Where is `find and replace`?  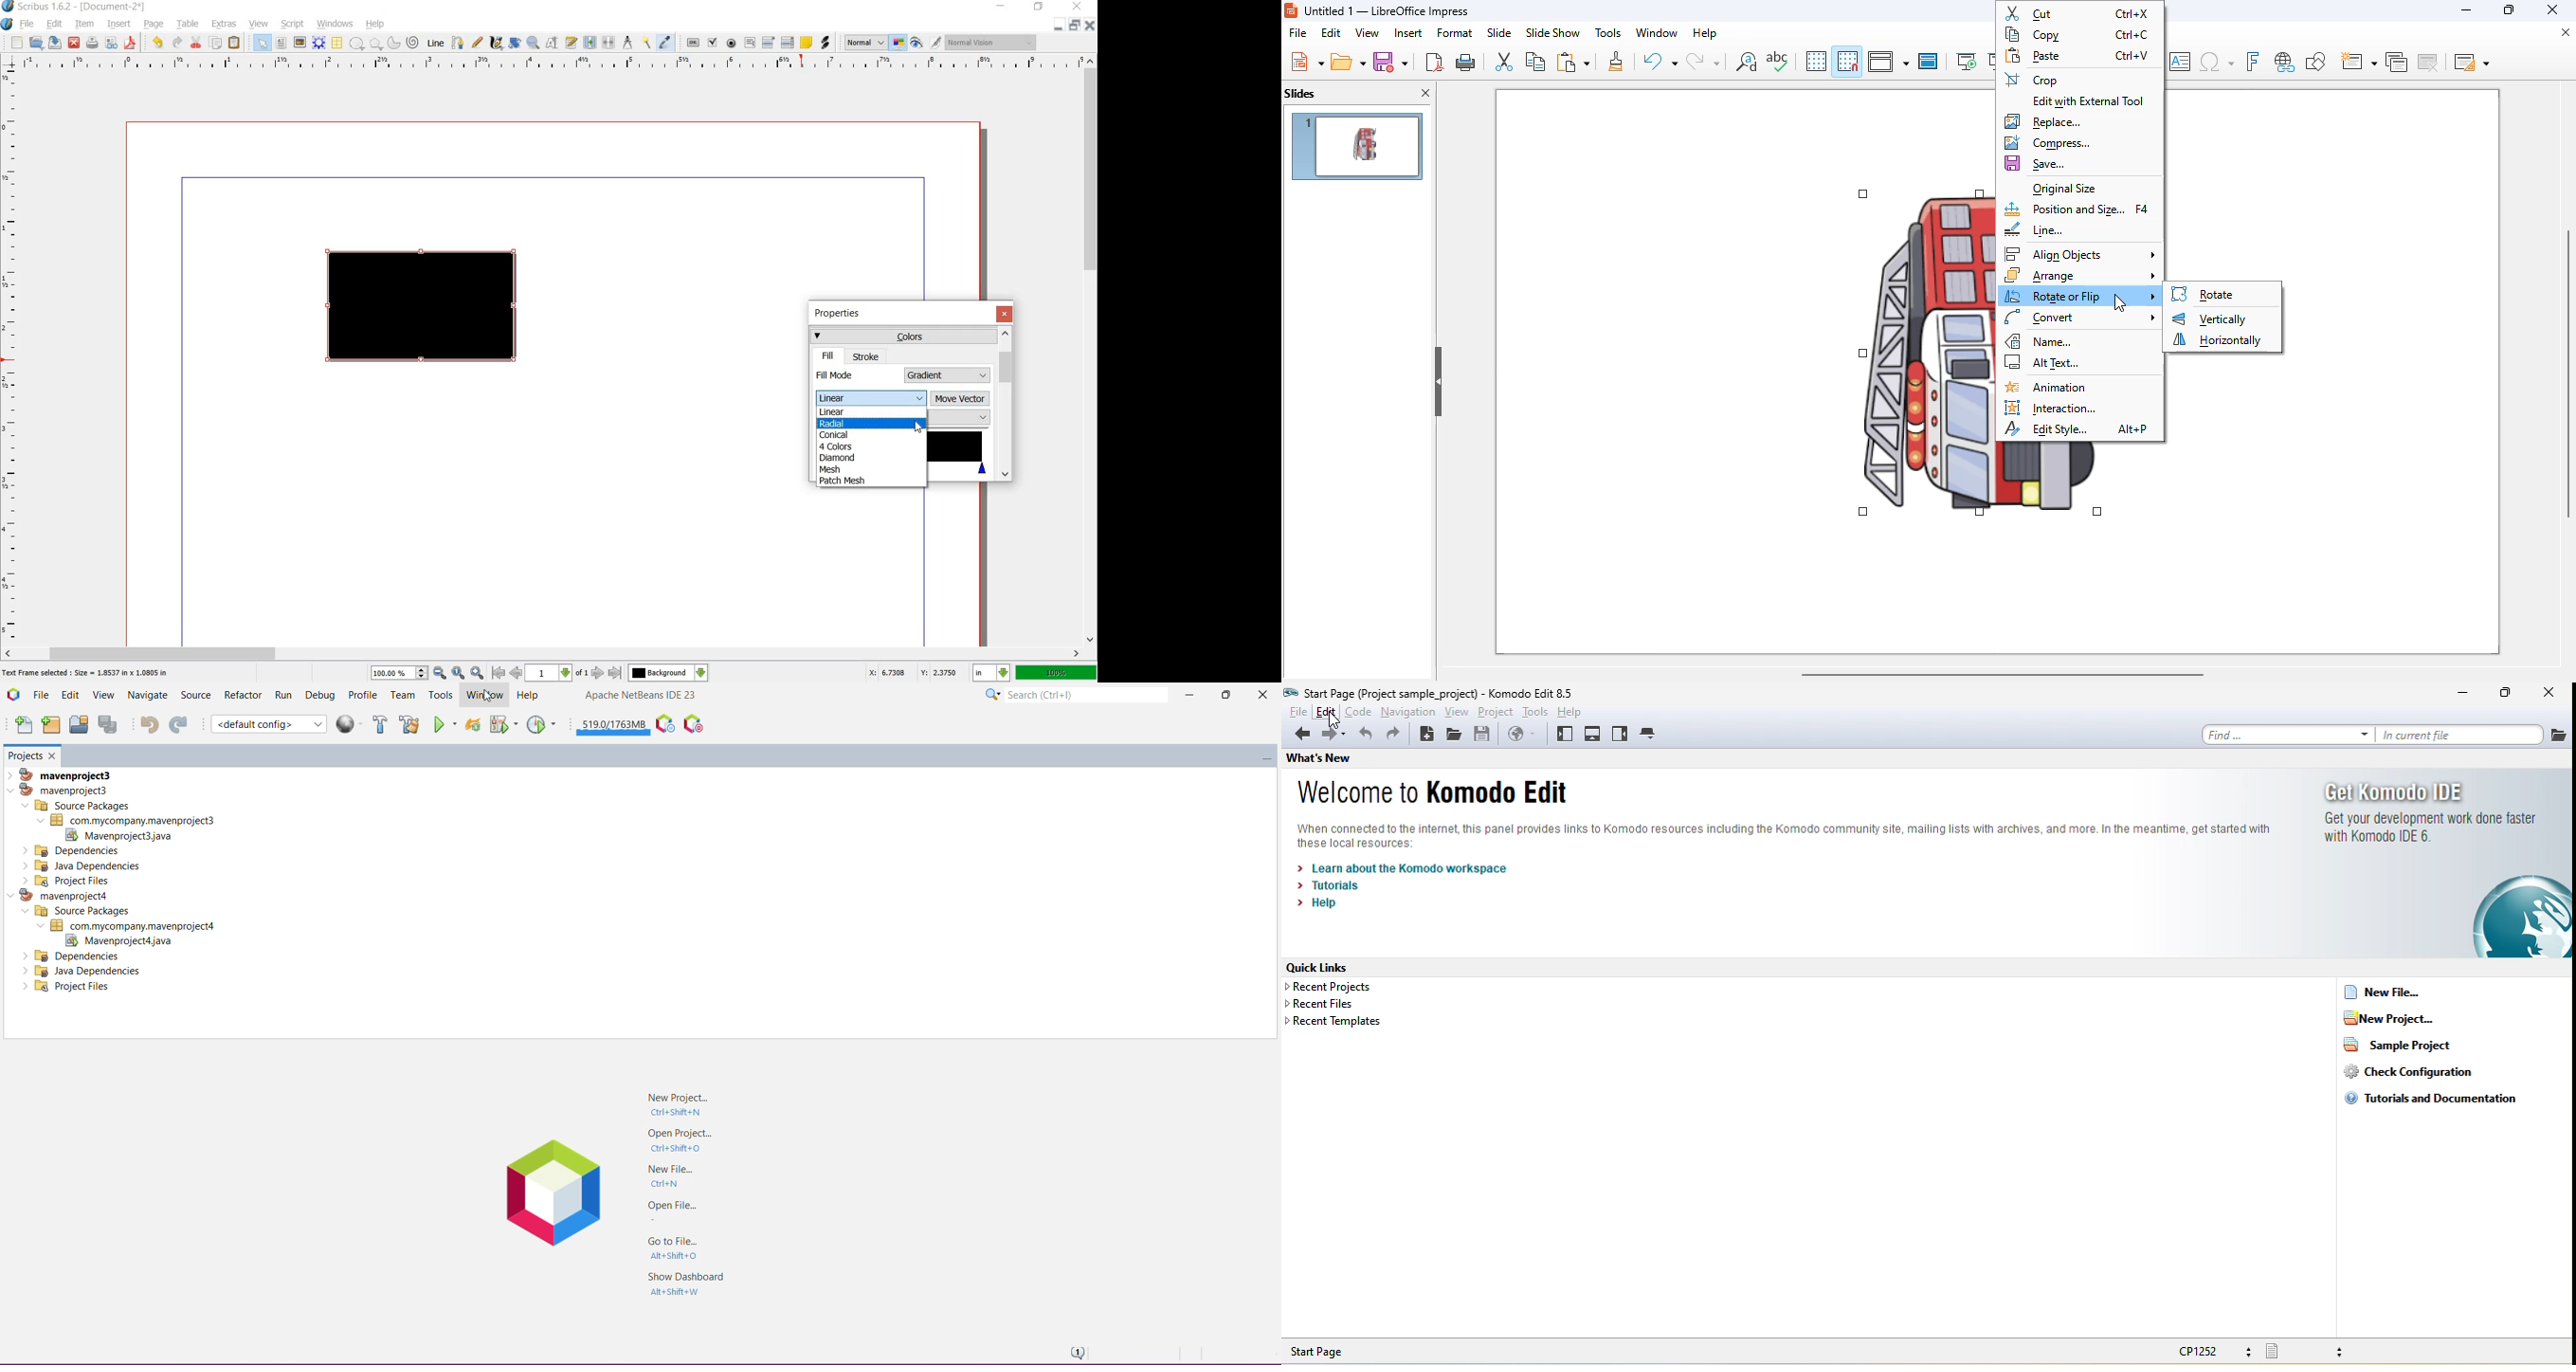
find and replace is located at coordinates (1746, 61).